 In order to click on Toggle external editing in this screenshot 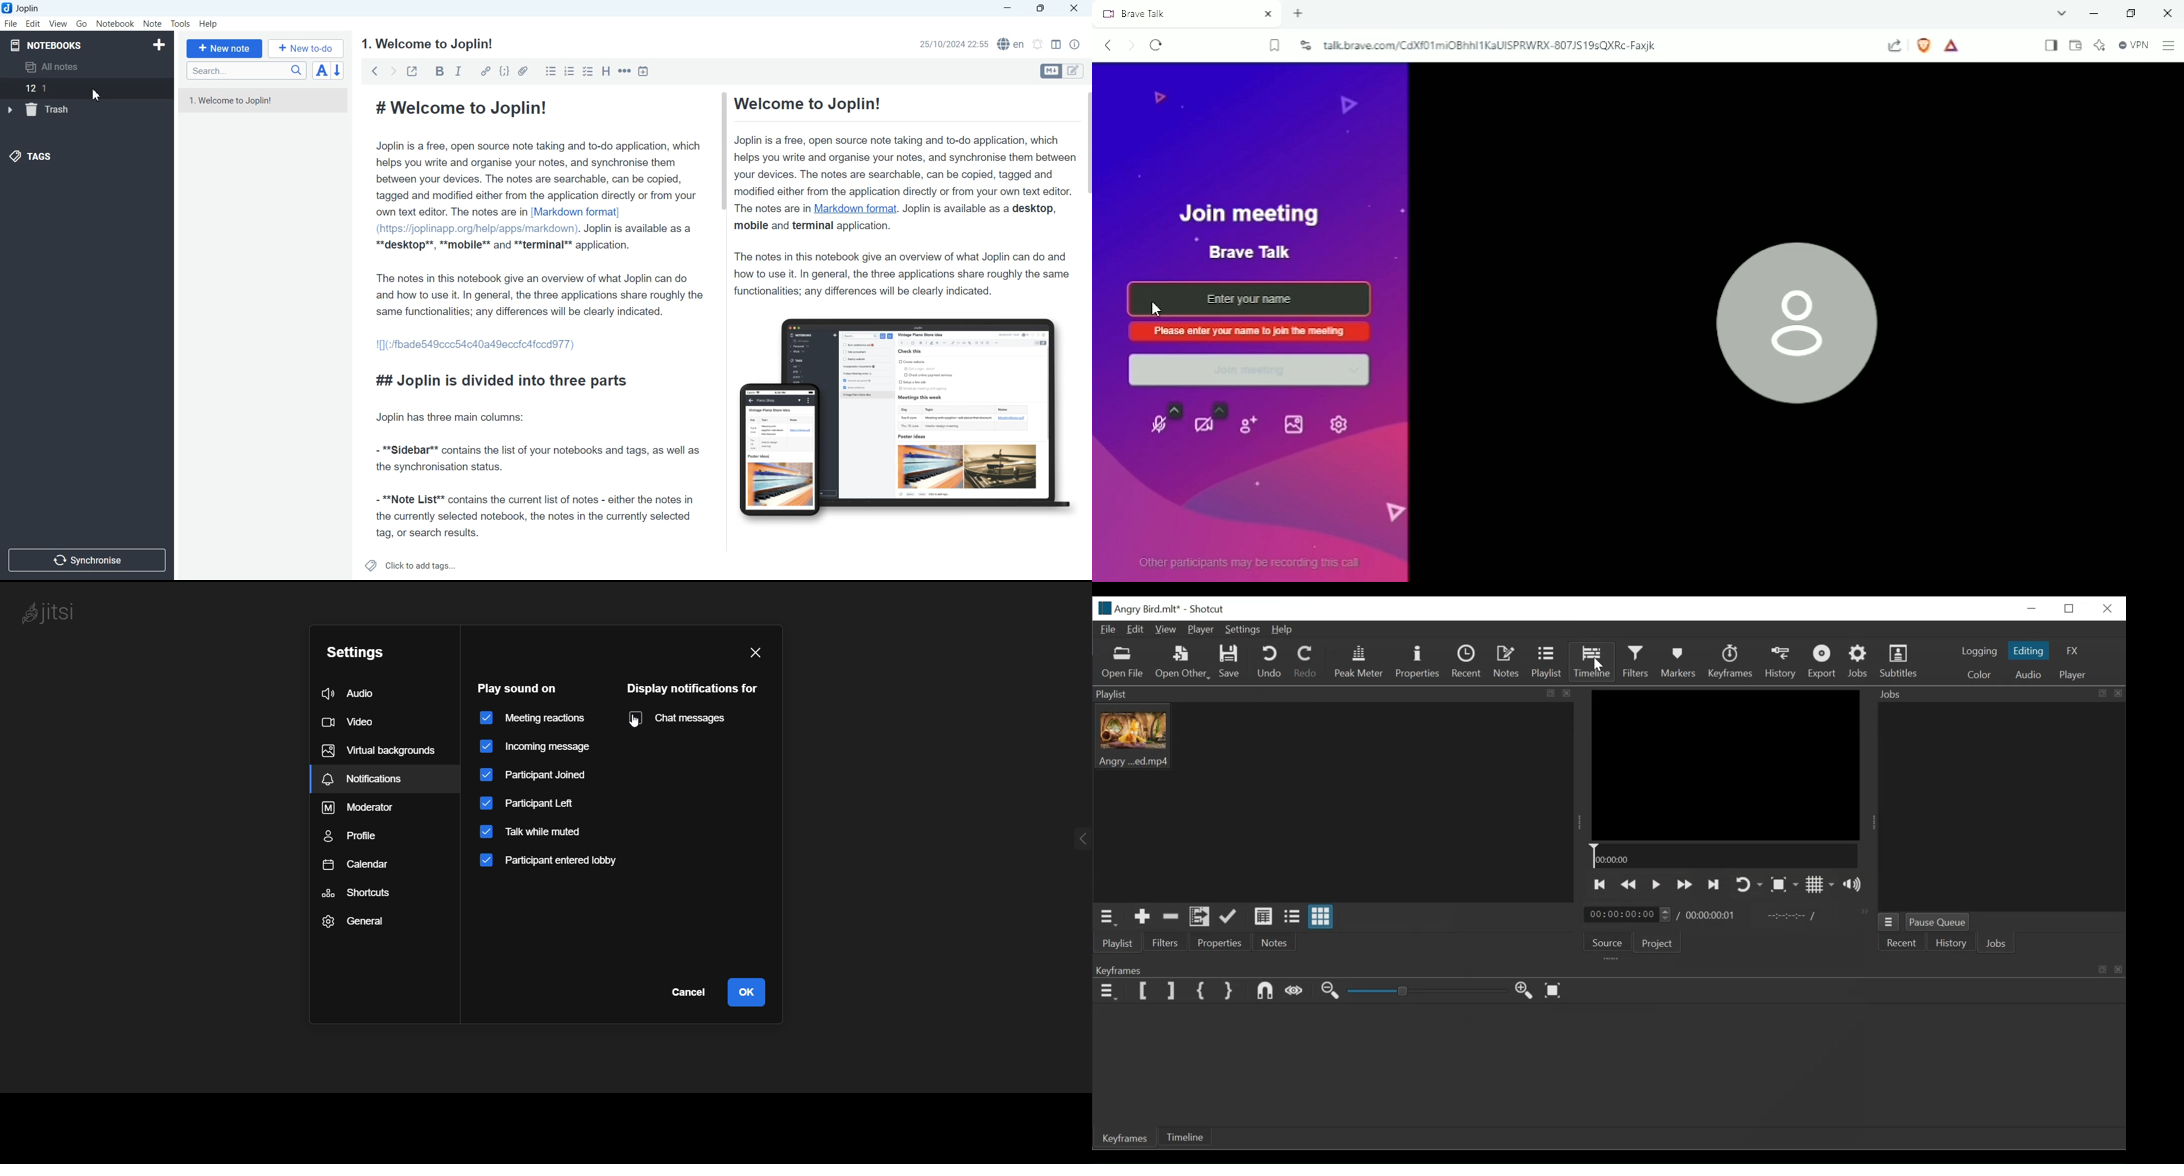, I will do `click(410, 72)`.